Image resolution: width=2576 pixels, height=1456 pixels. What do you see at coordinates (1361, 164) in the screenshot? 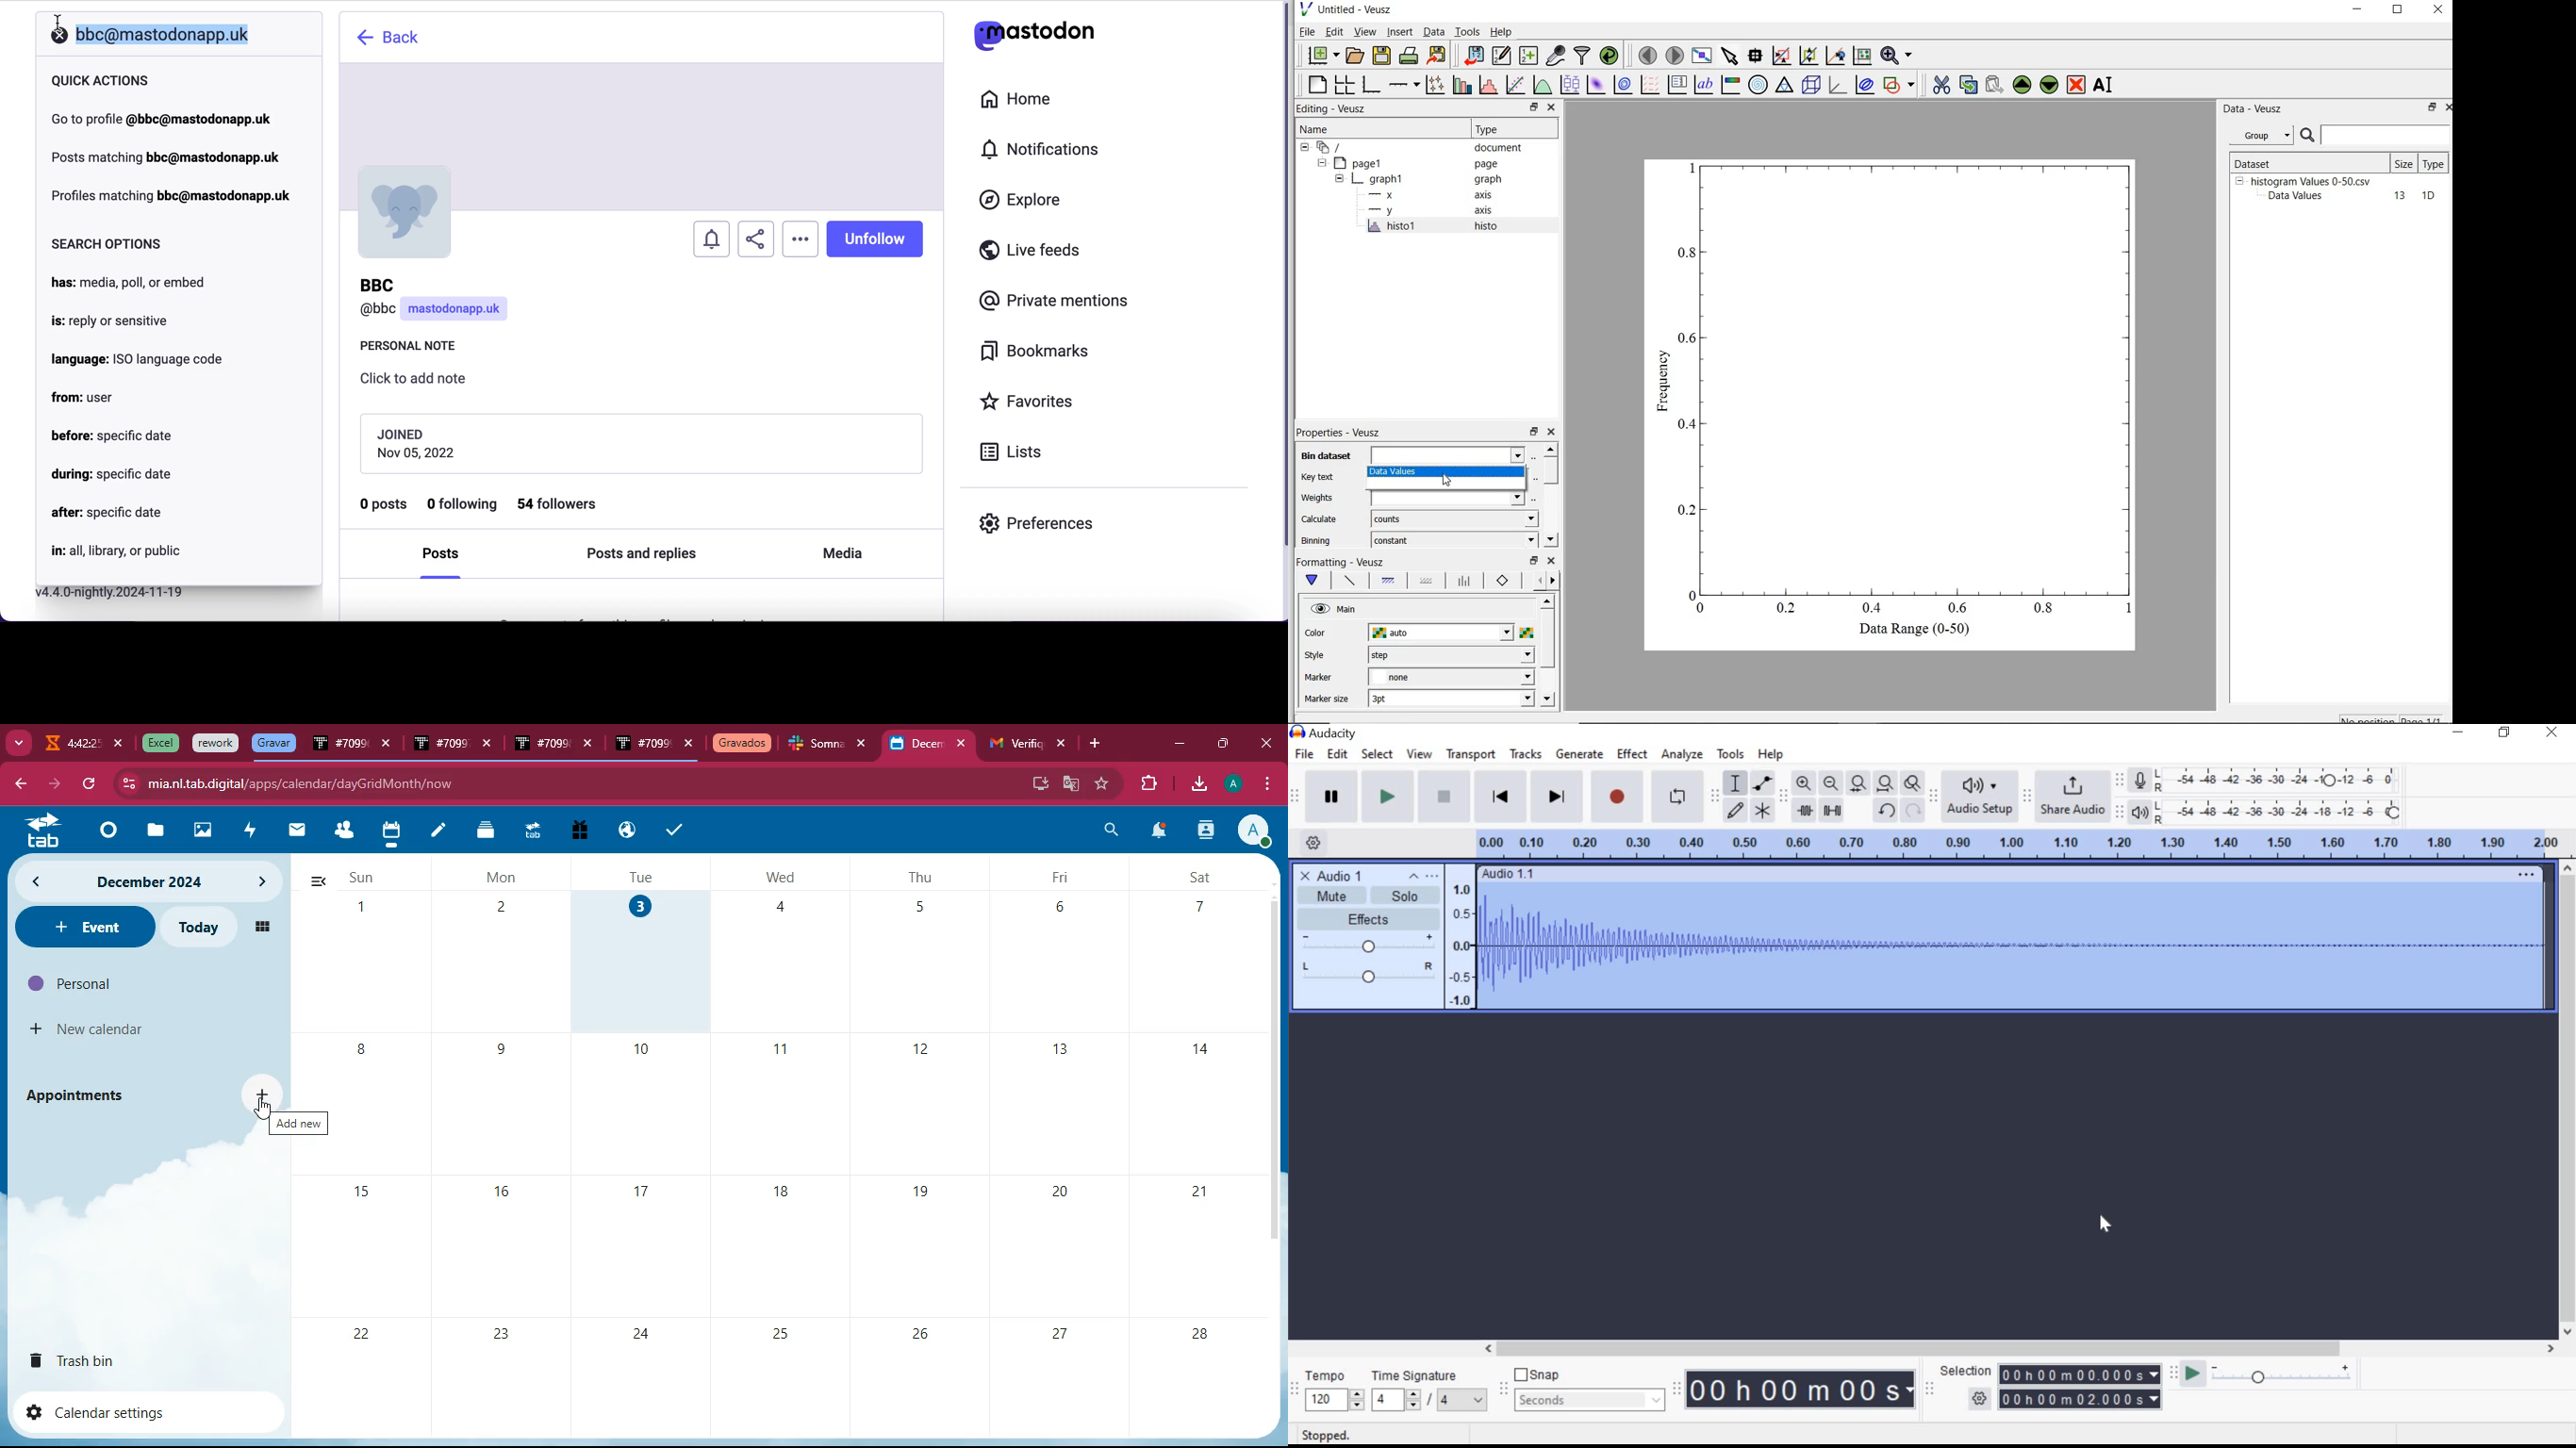
I see `page1` at bounding box center [1361, 164].